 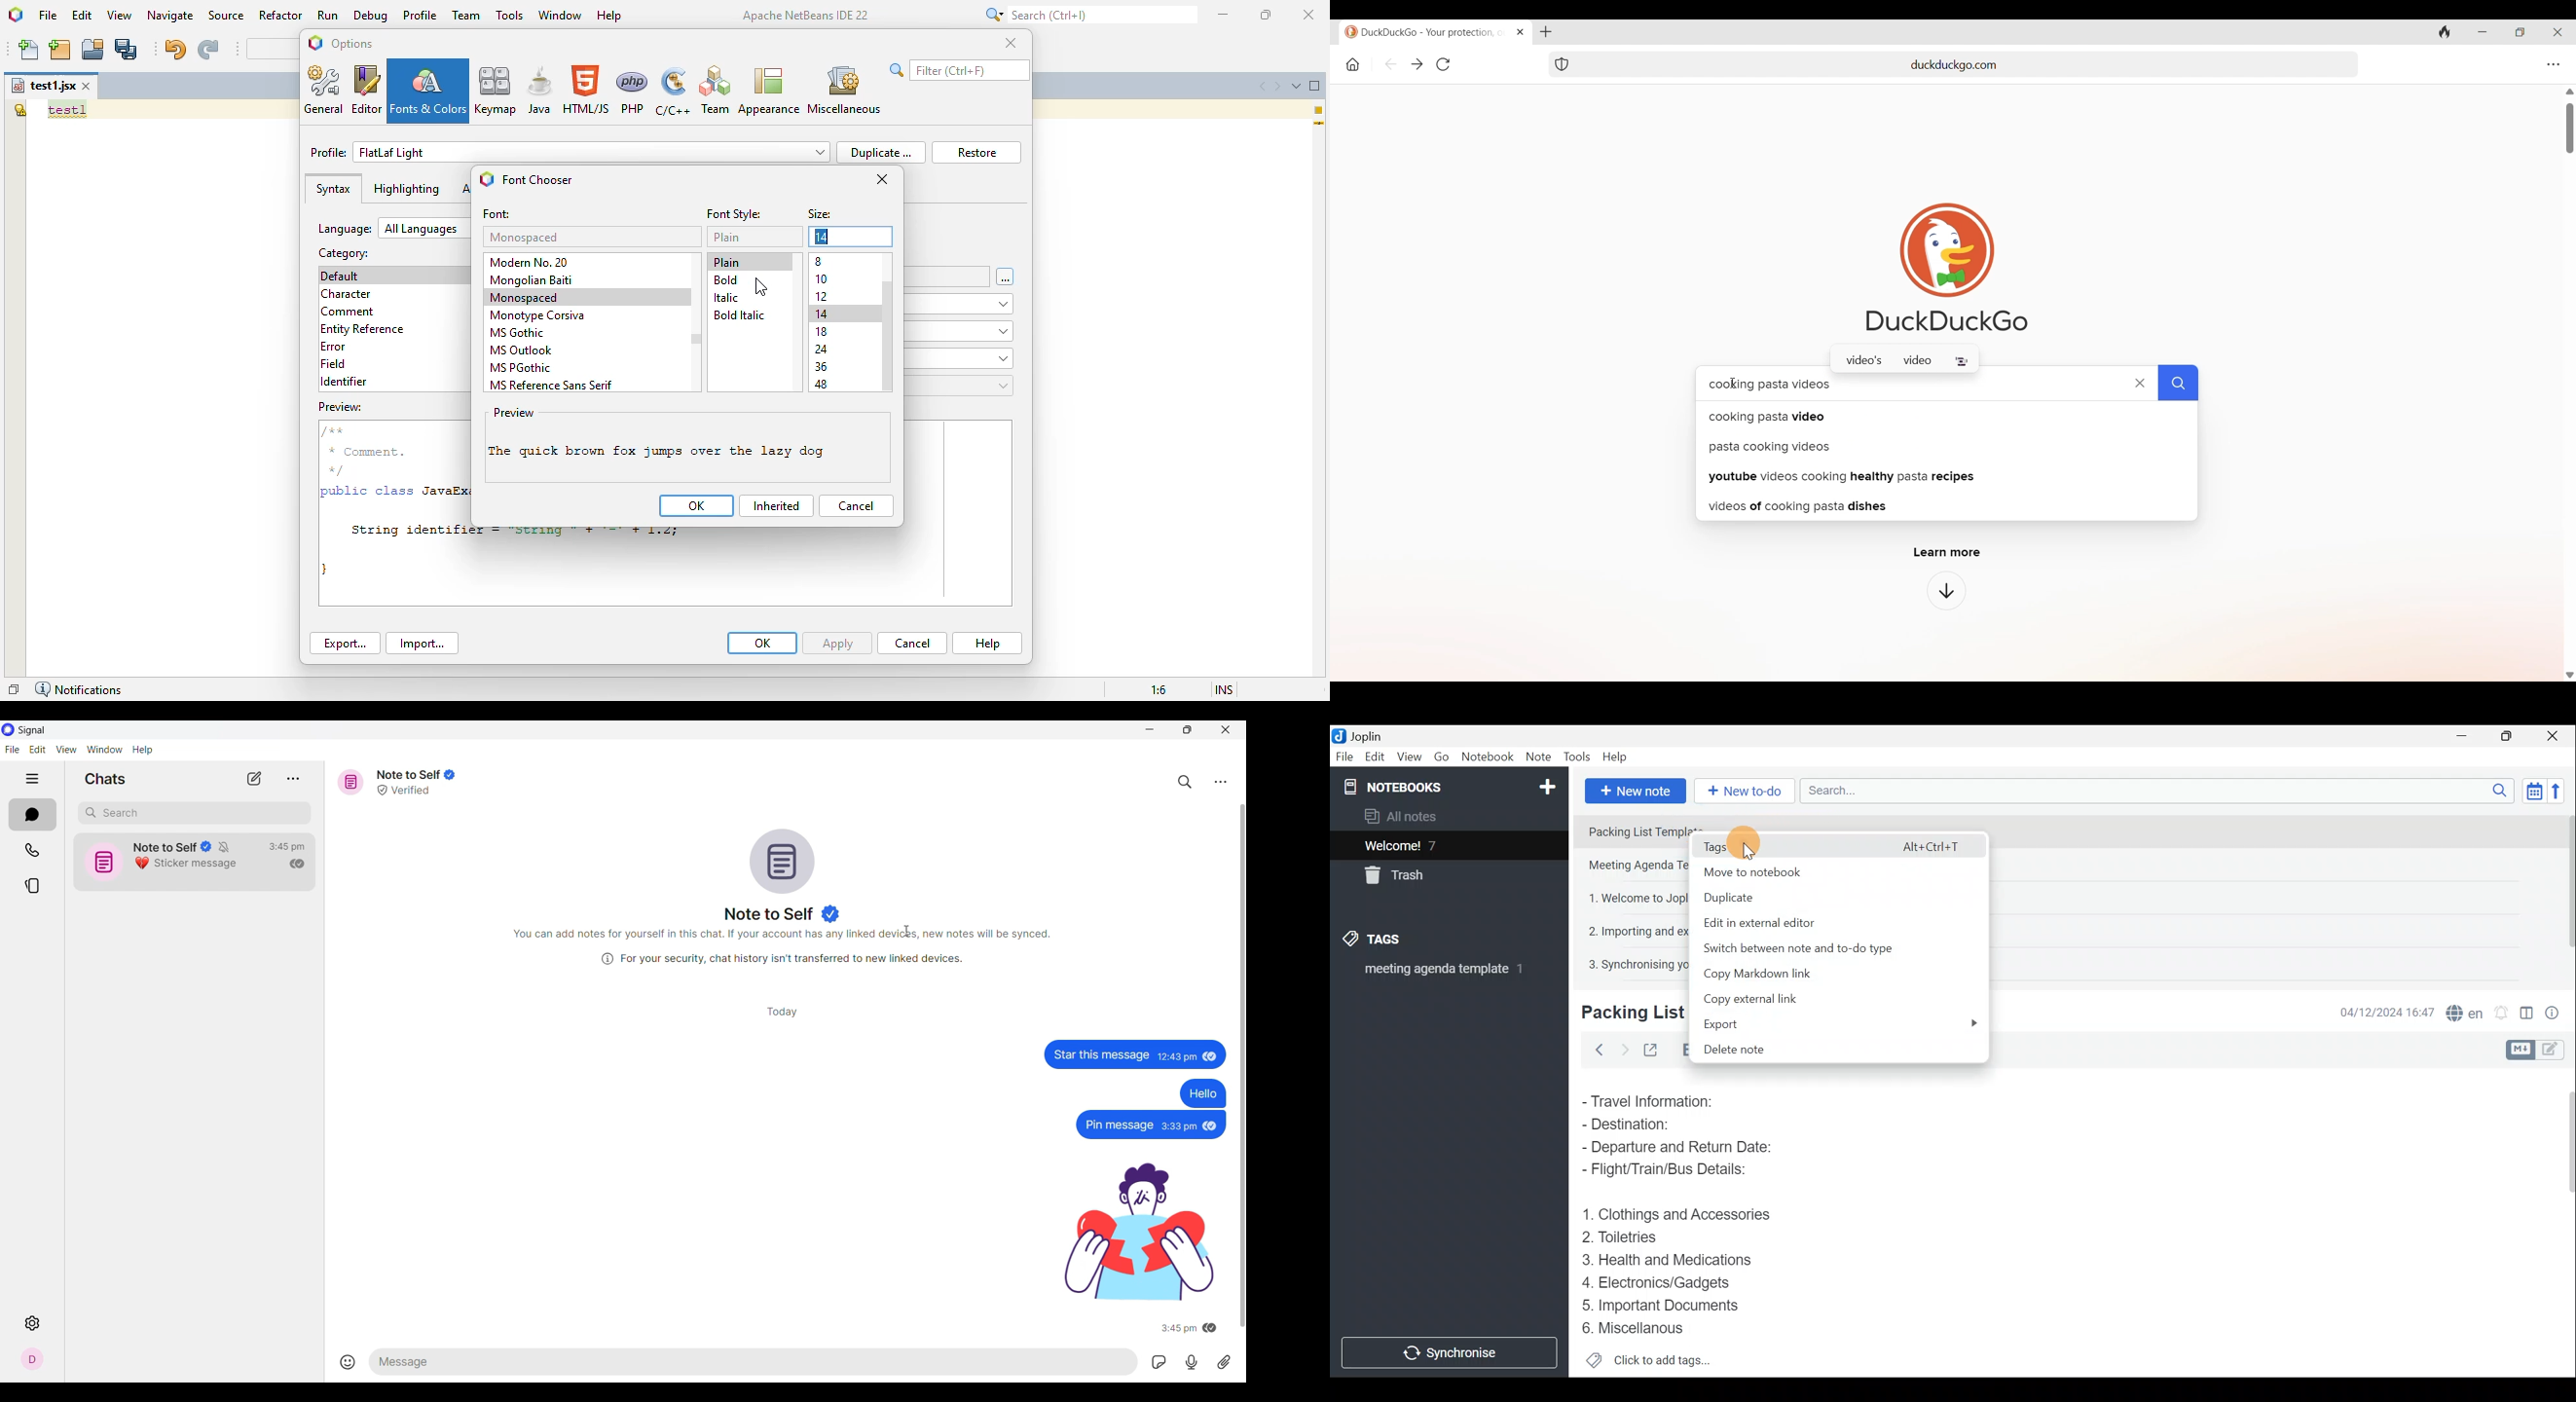 What do you see at coordinates (1675, 1261) in the screenshot?
I see `Health and Medications` at bounding box center [1675, 1261].